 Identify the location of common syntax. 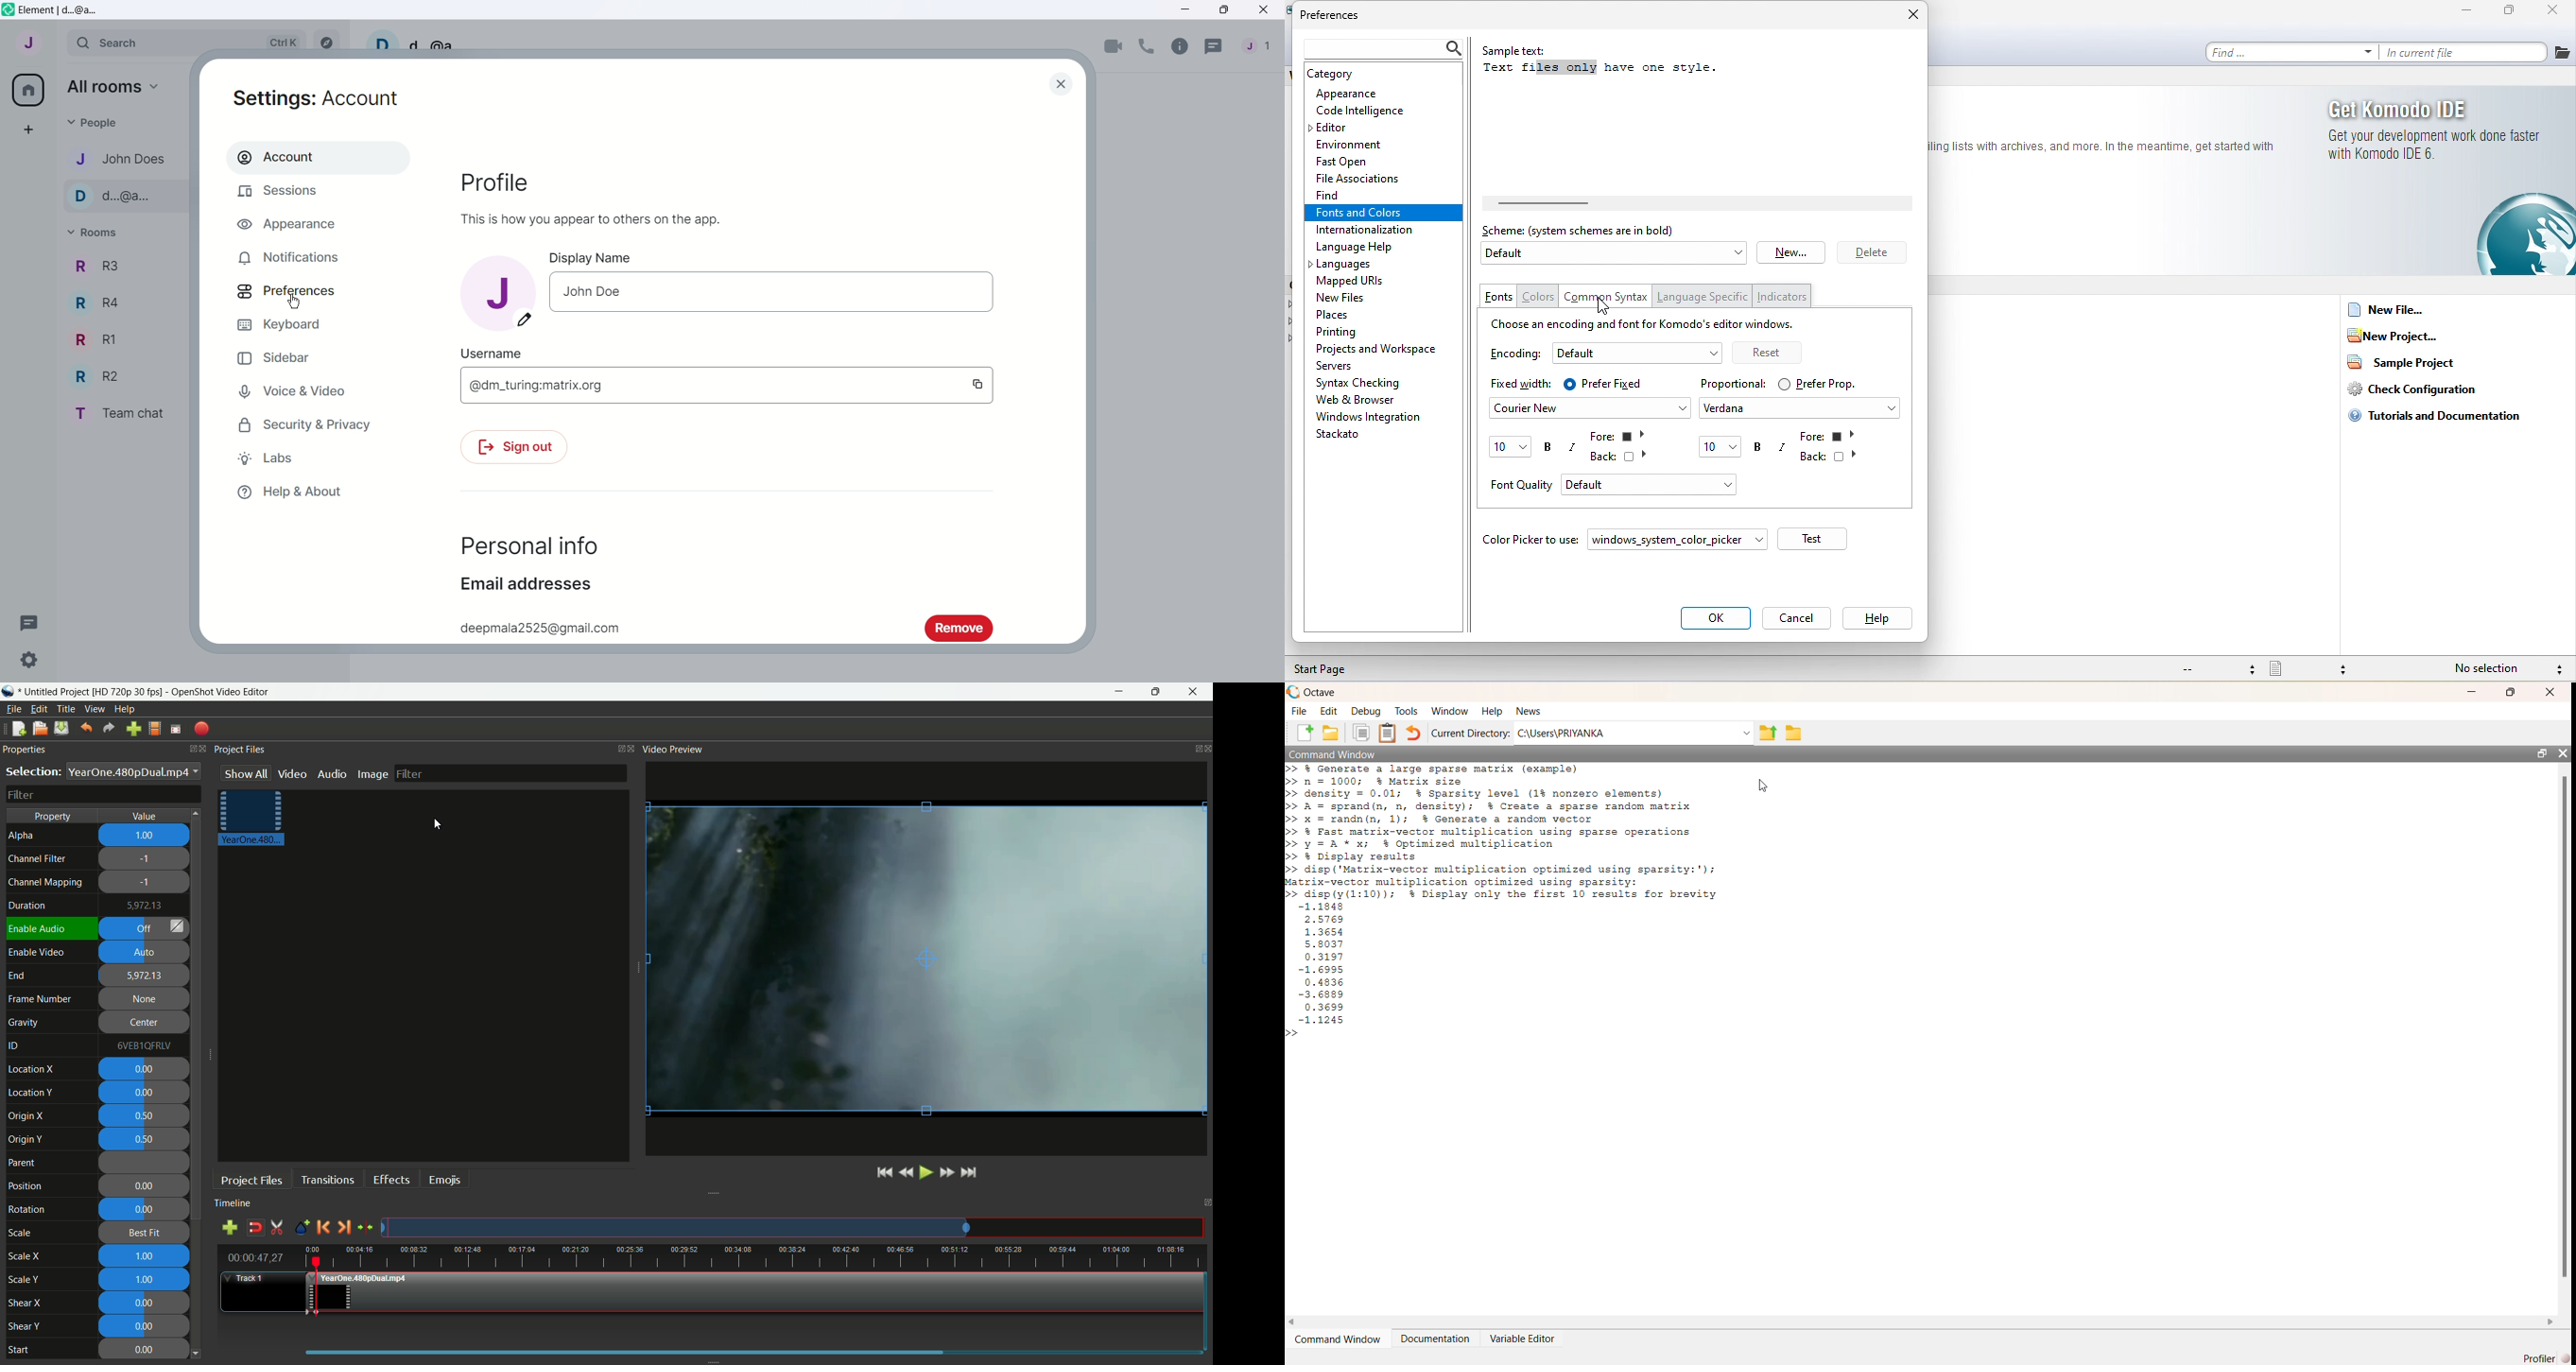
(1605, 296).